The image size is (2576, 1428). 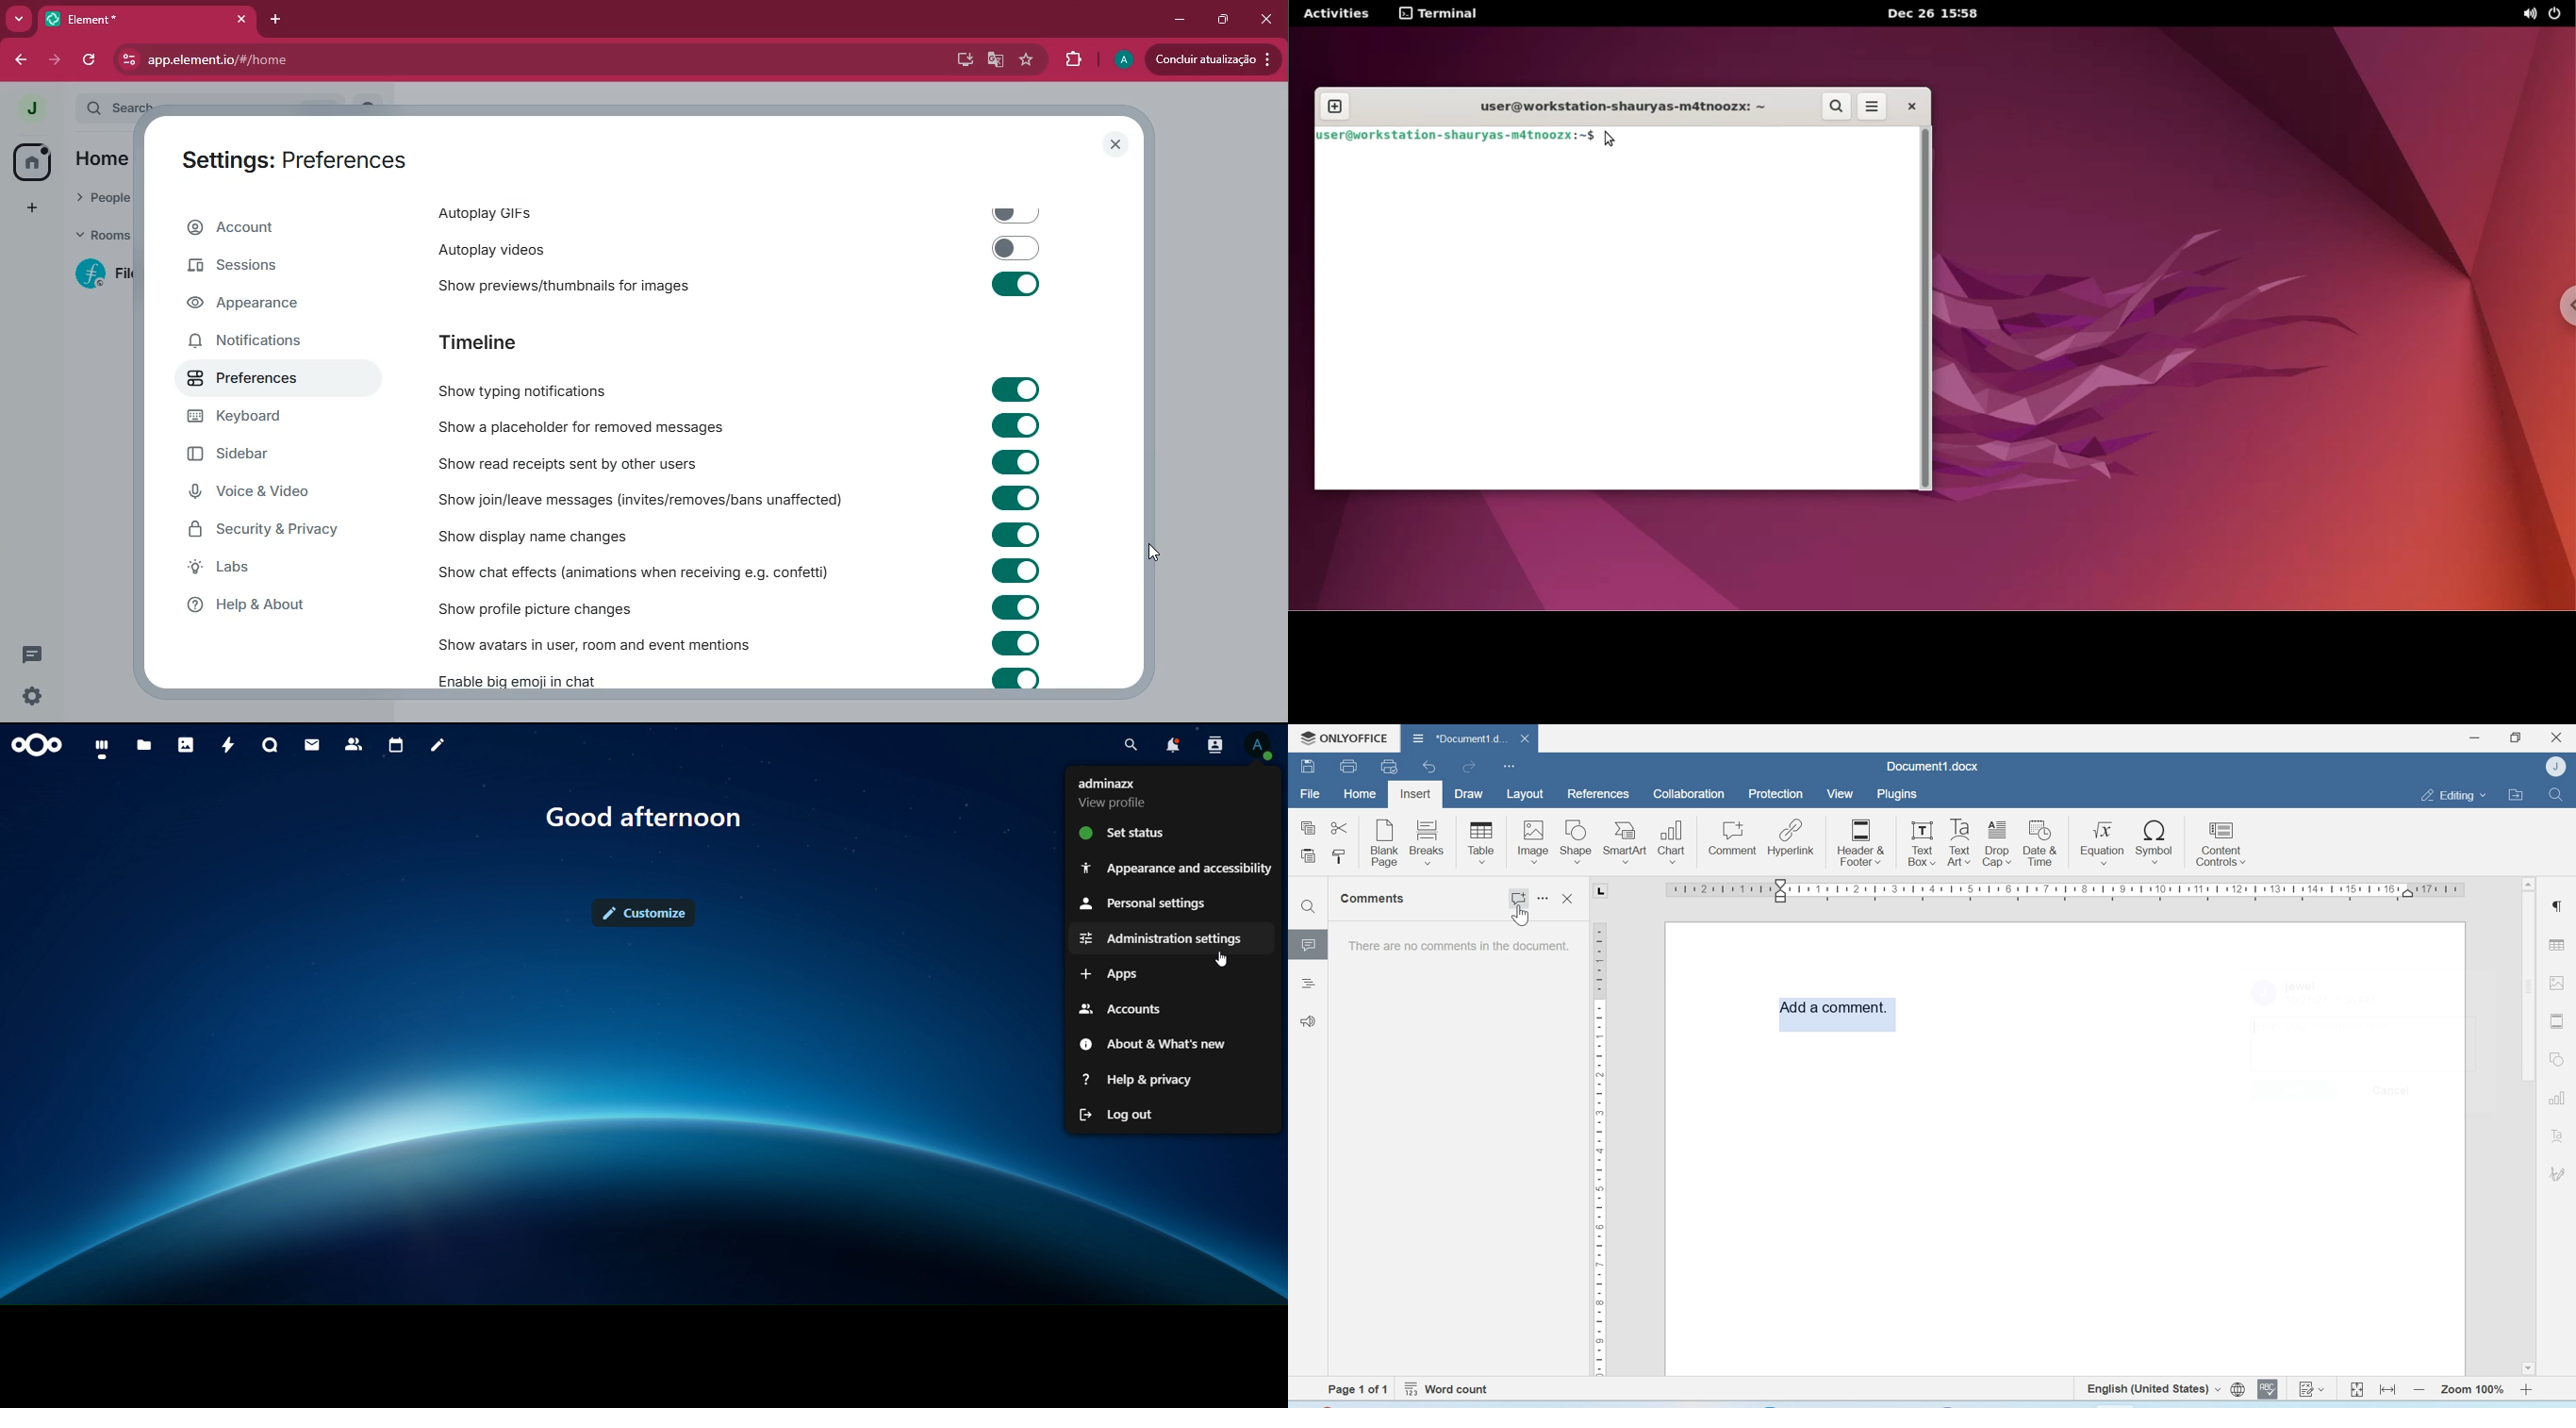 What do you see at coordinates (751, 210) in the screenshot?
I see `autoplay gifs` at bounding box center [751, 210].